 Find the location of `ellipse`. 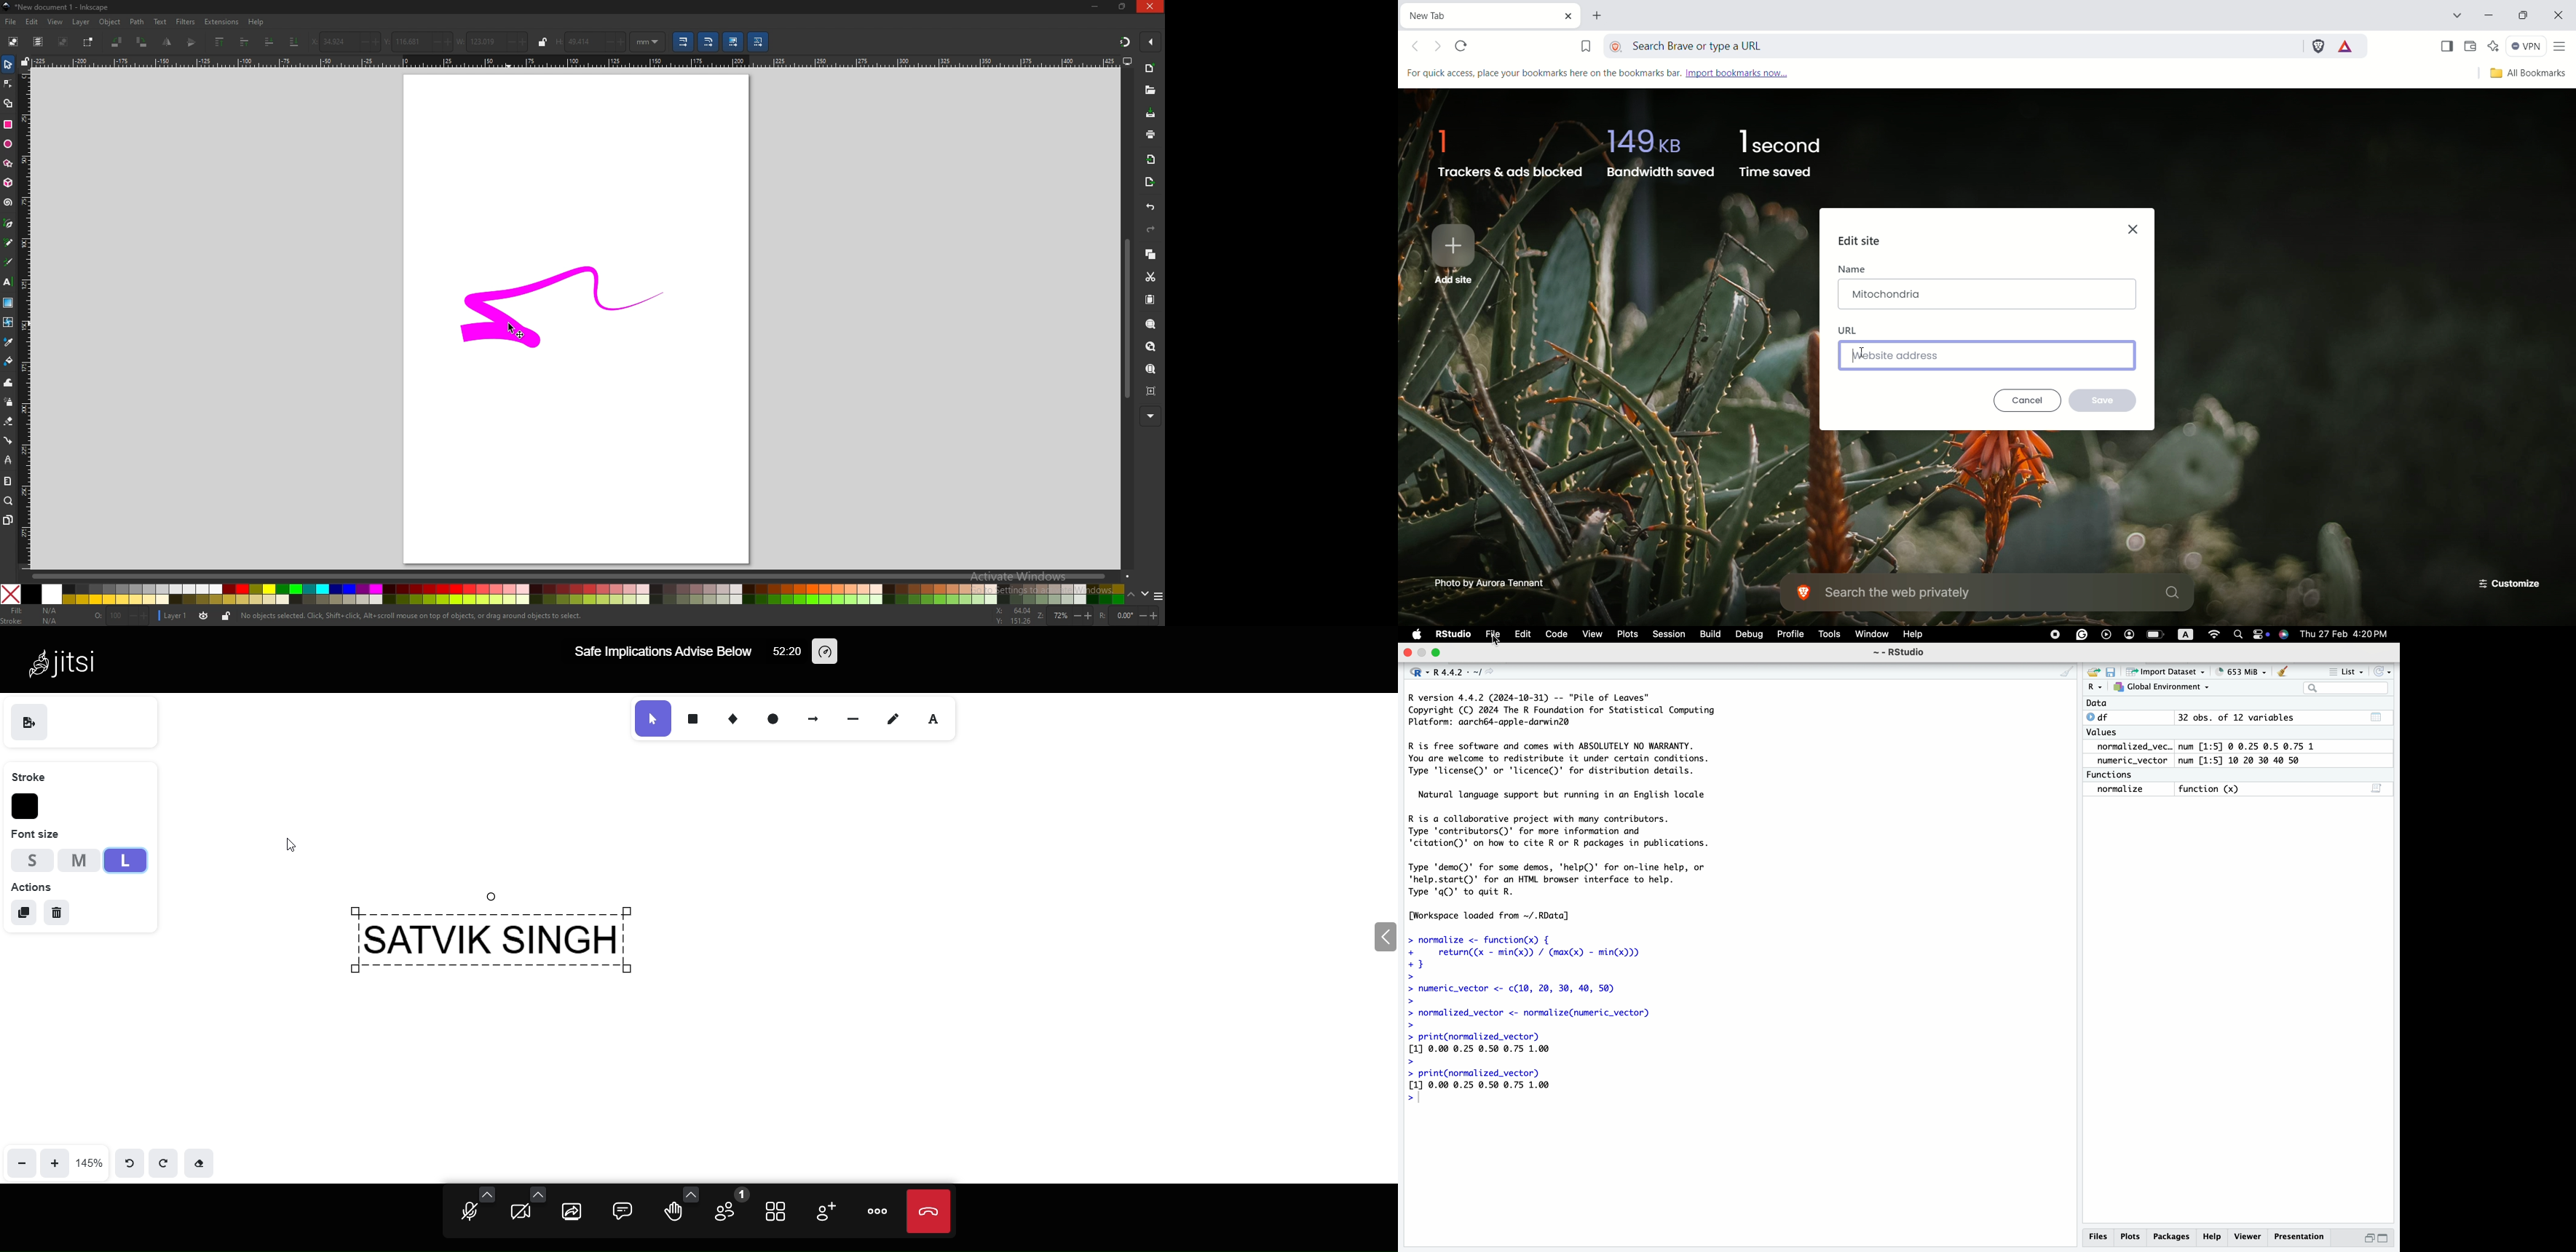

ellipse is located at coordinates (8, 144).